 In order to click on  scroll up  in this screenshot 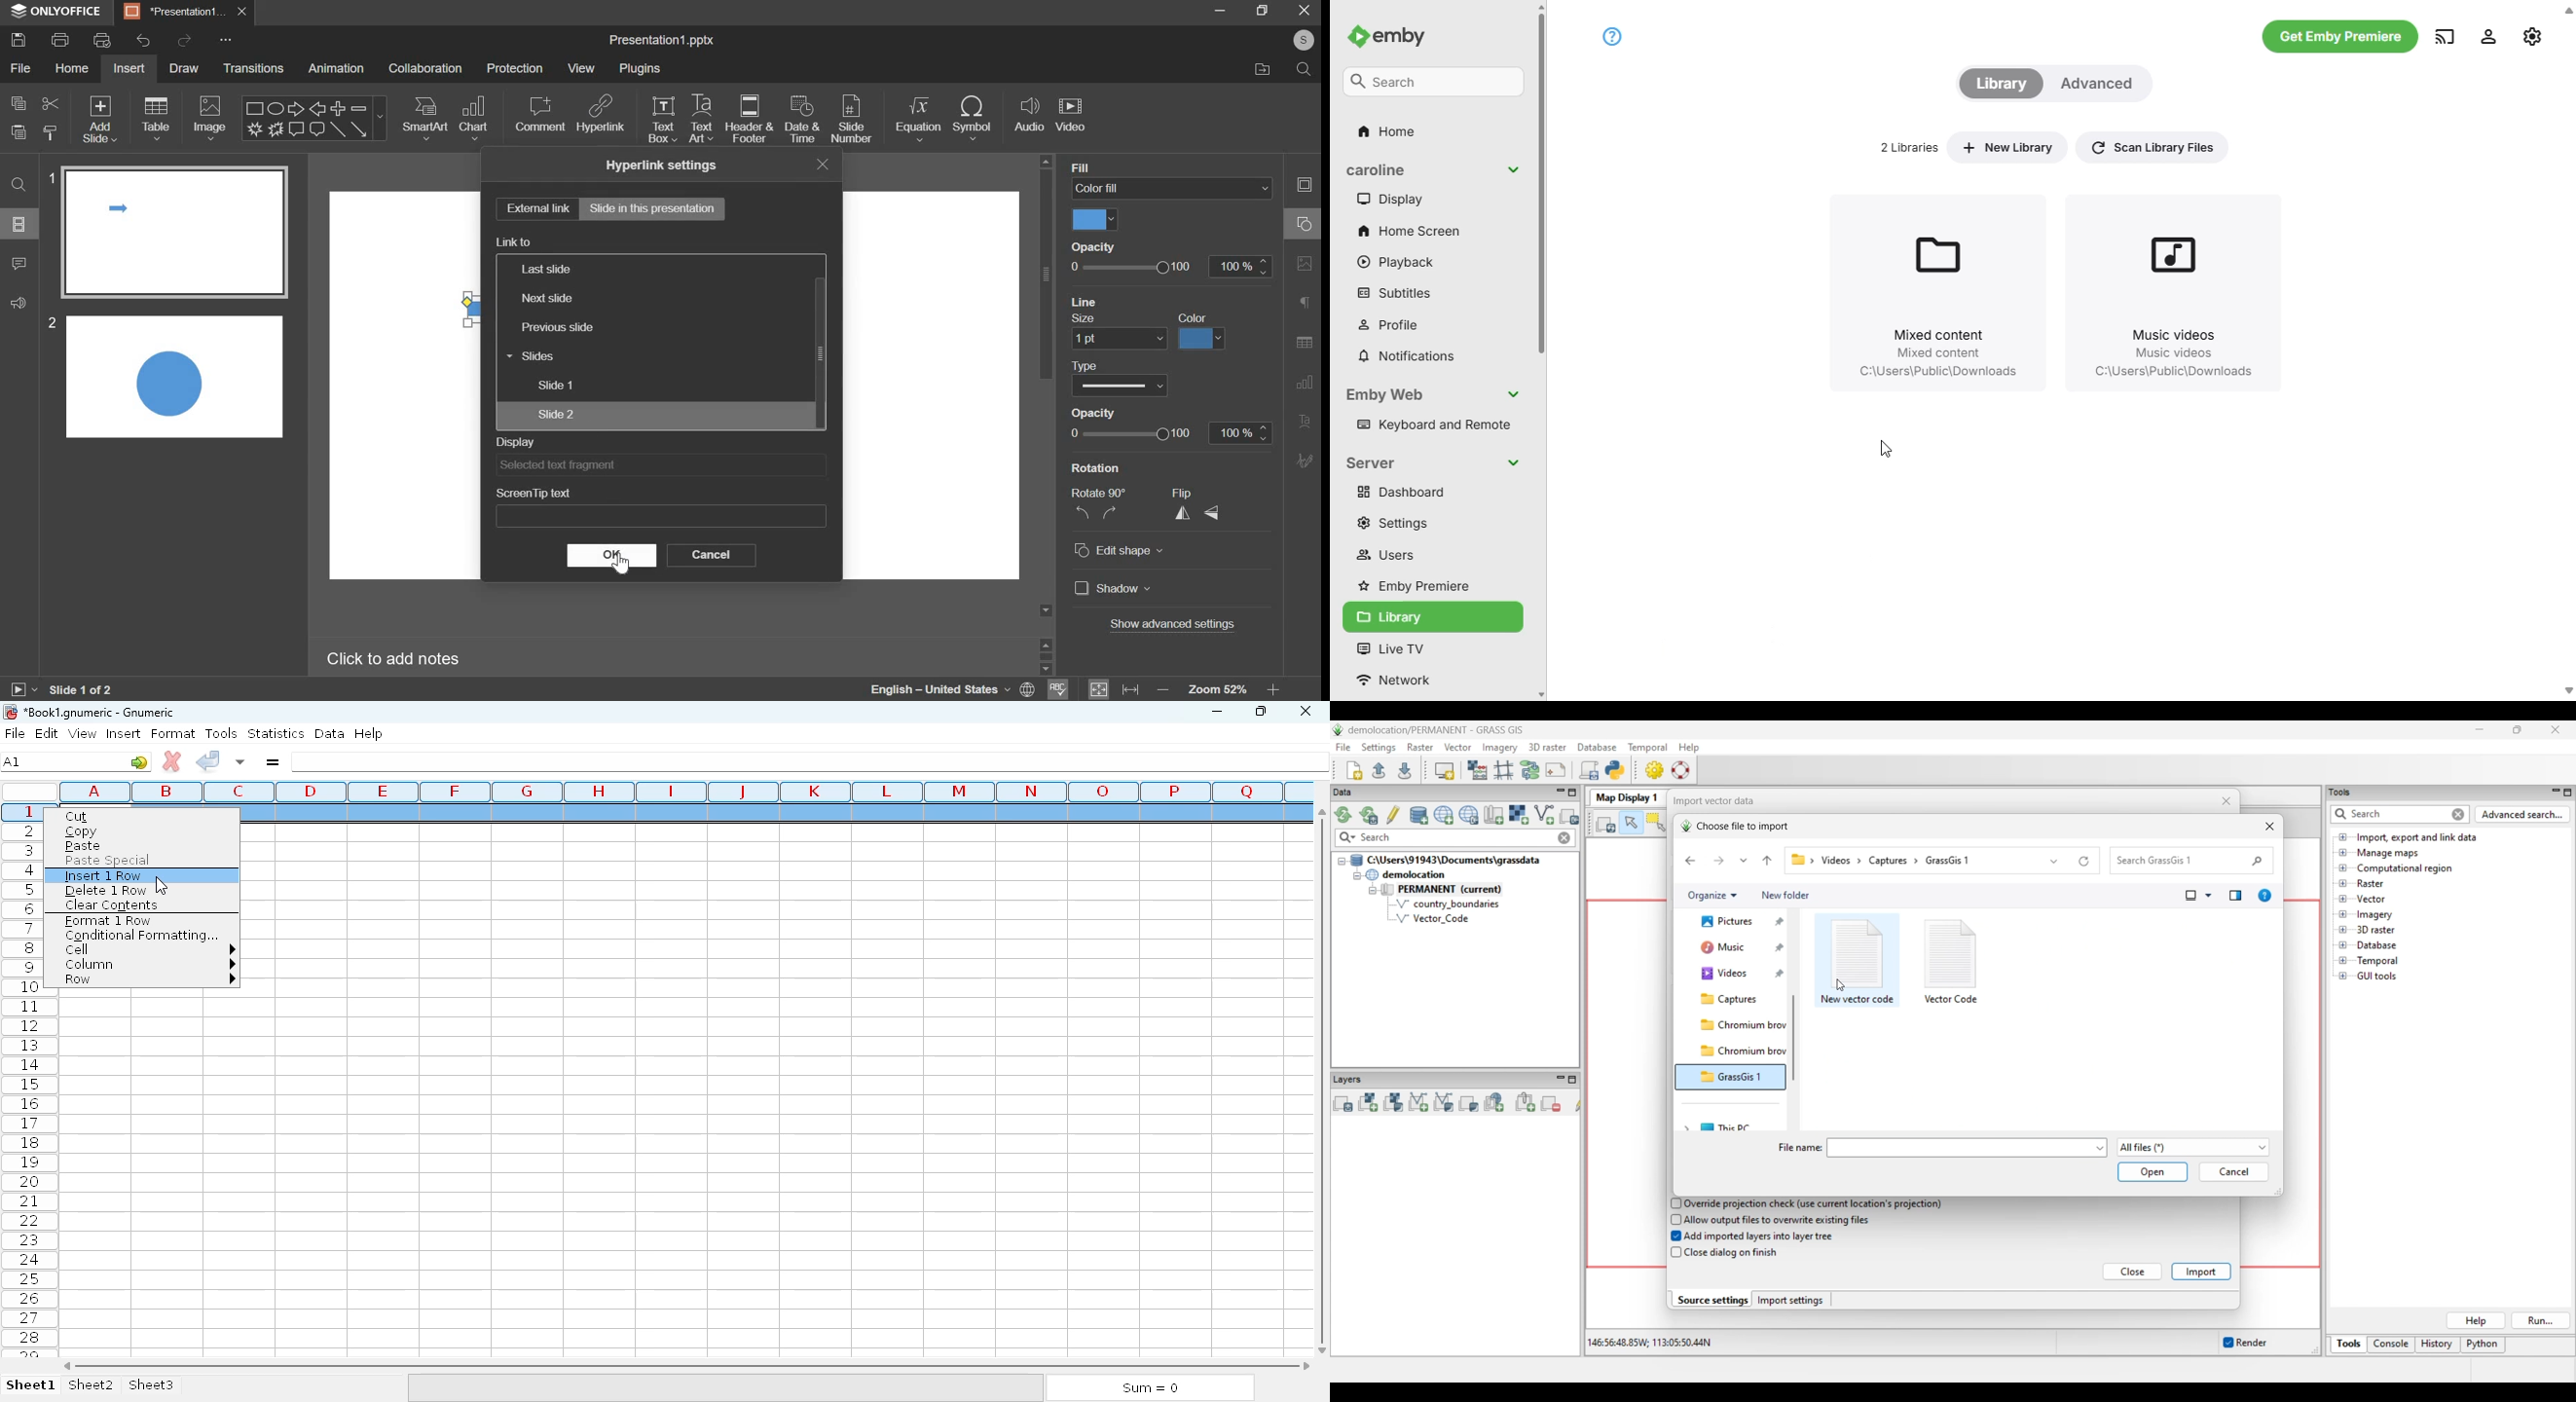, I will do `click(1047, 644)`.